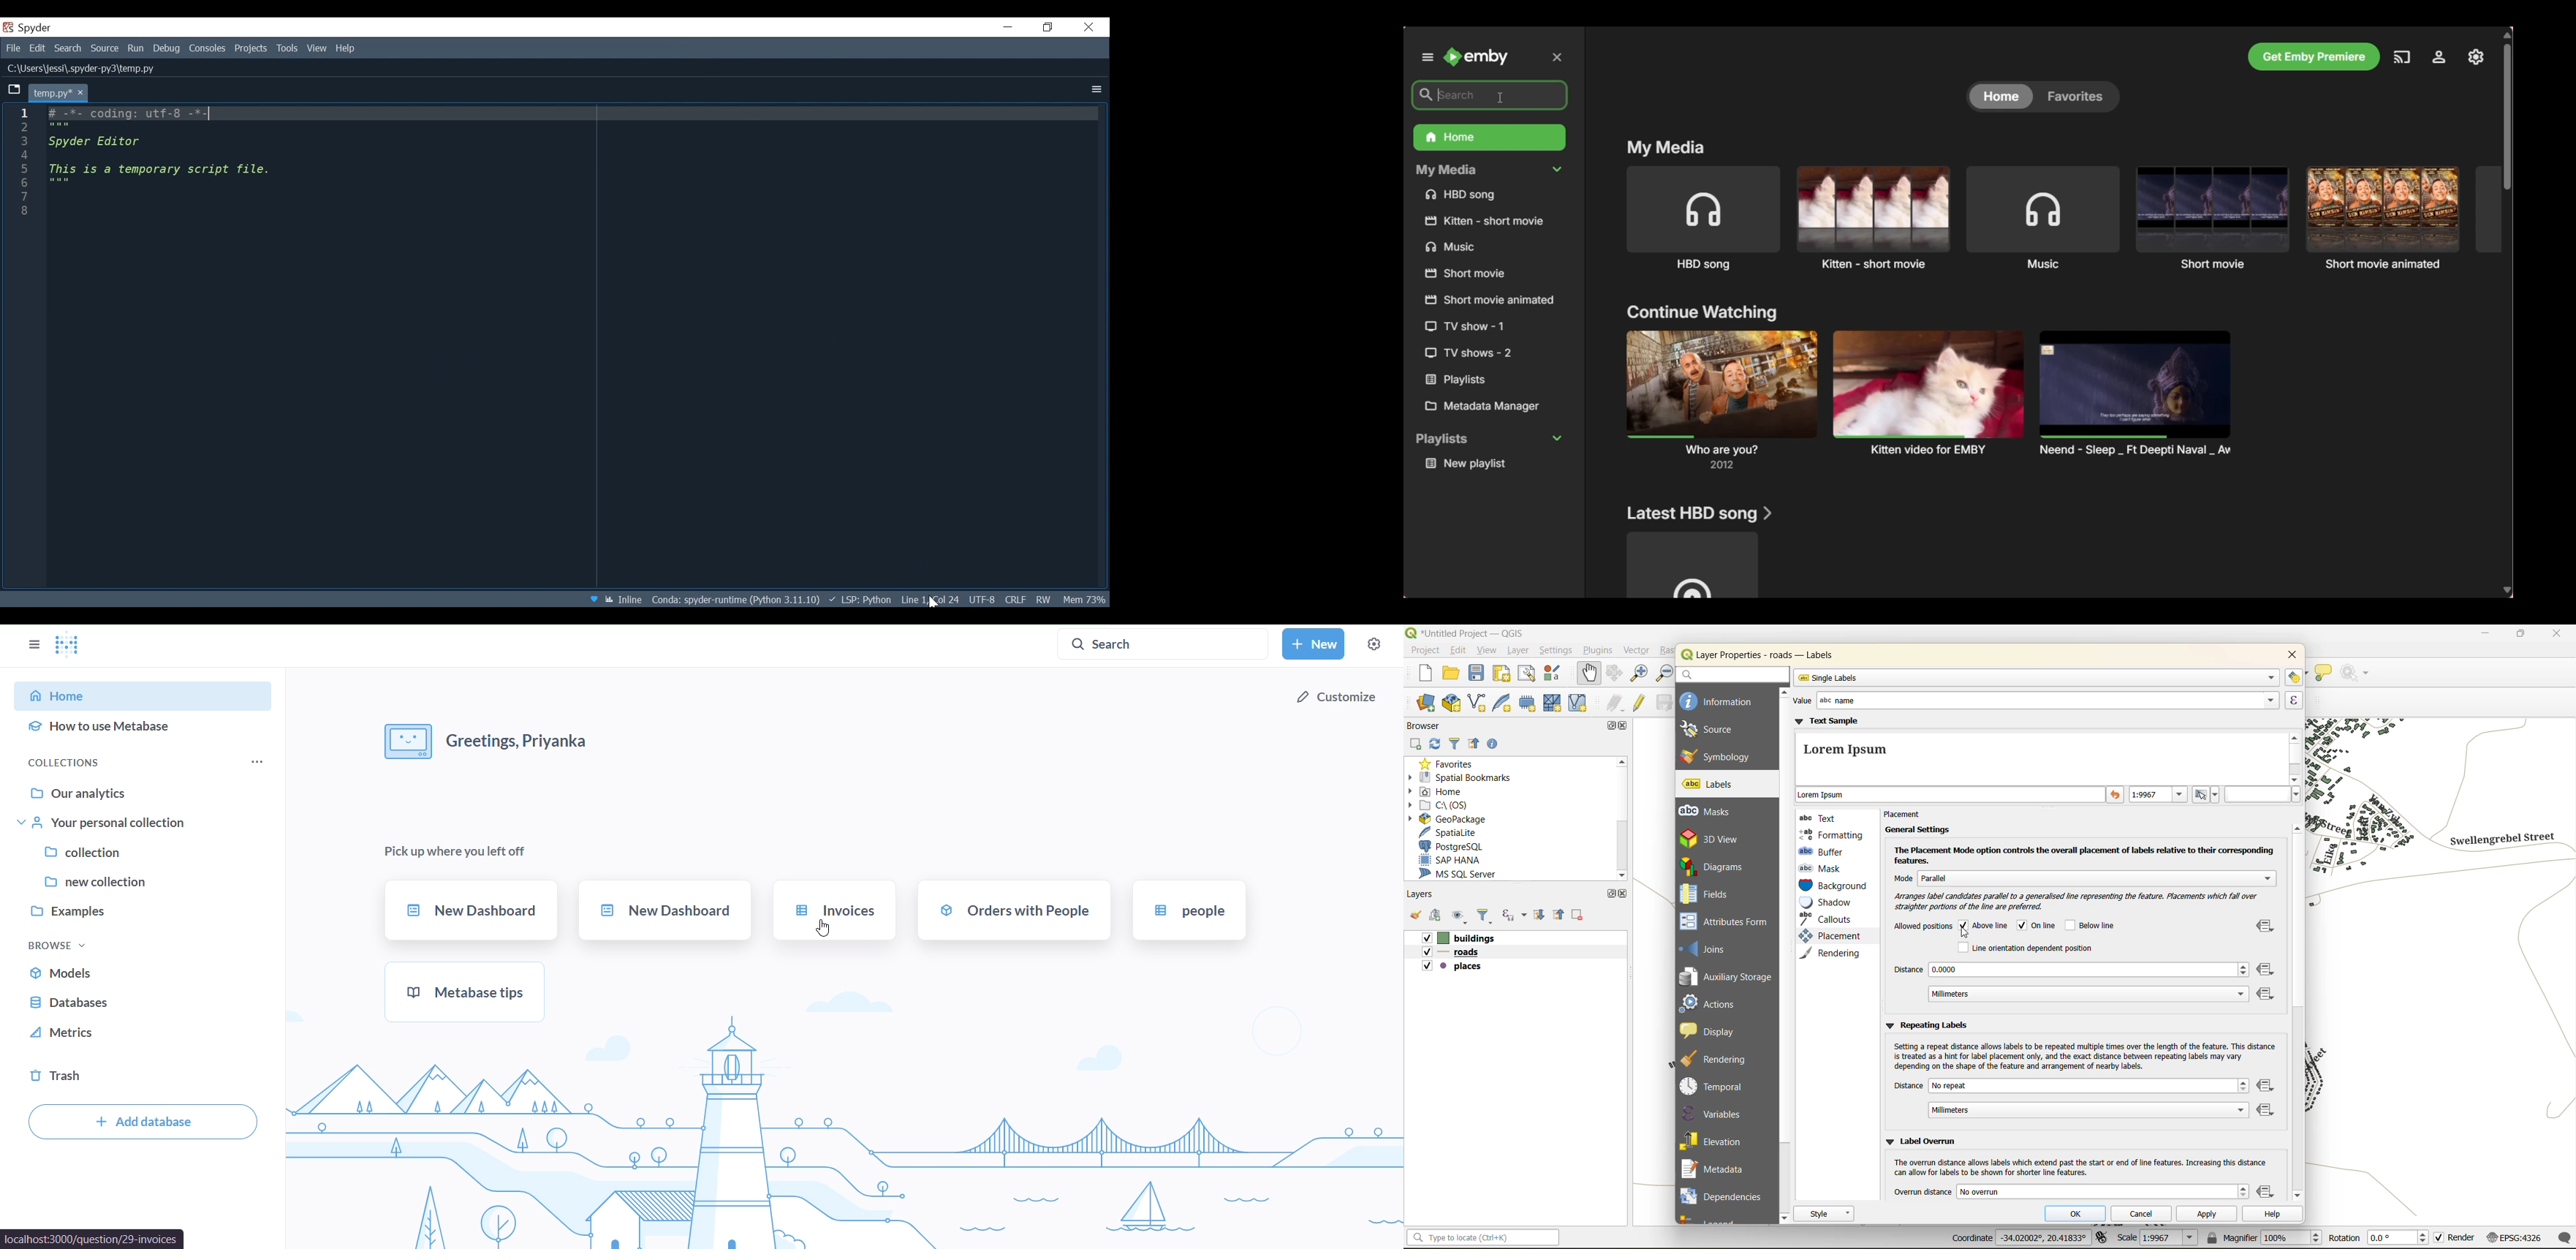 This screenshot has width=2576, height=1260. What do you see at coordinates (462, 853) in the screenshot?
I see `pick up where you left off` at bounding box center [462, 853].